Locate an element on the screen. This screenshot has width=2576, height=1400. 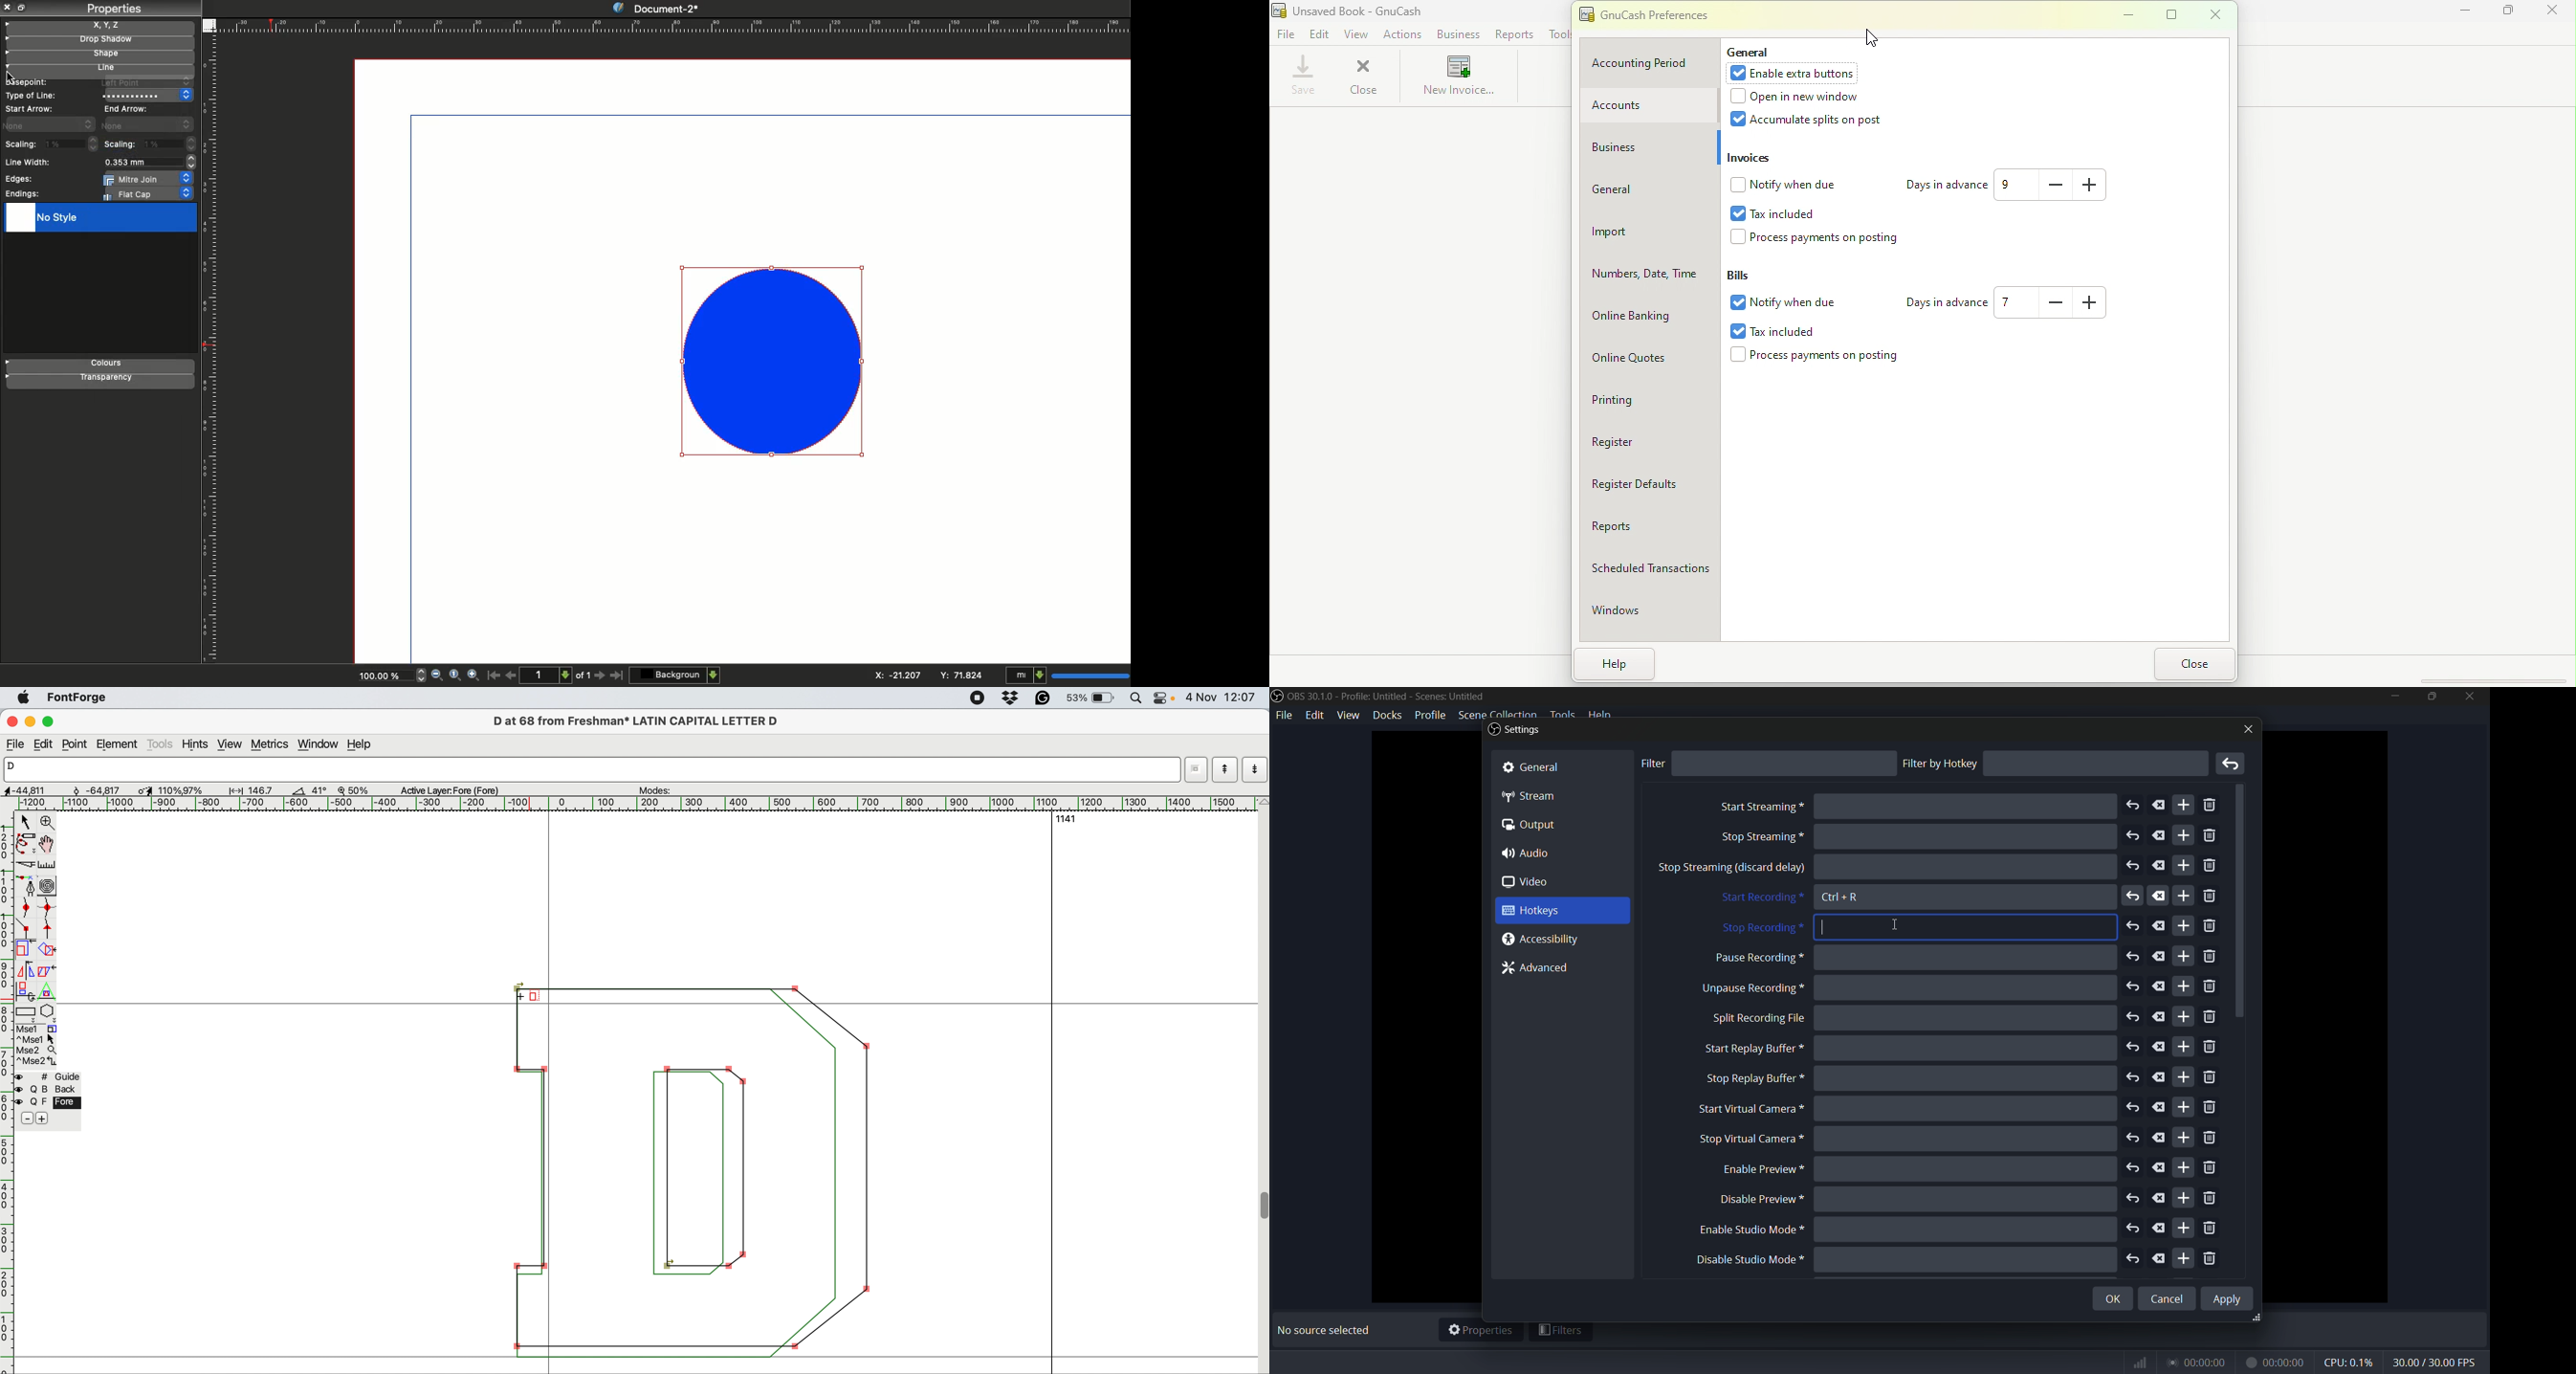
Open in new window is located at coordinates (1792, 96).